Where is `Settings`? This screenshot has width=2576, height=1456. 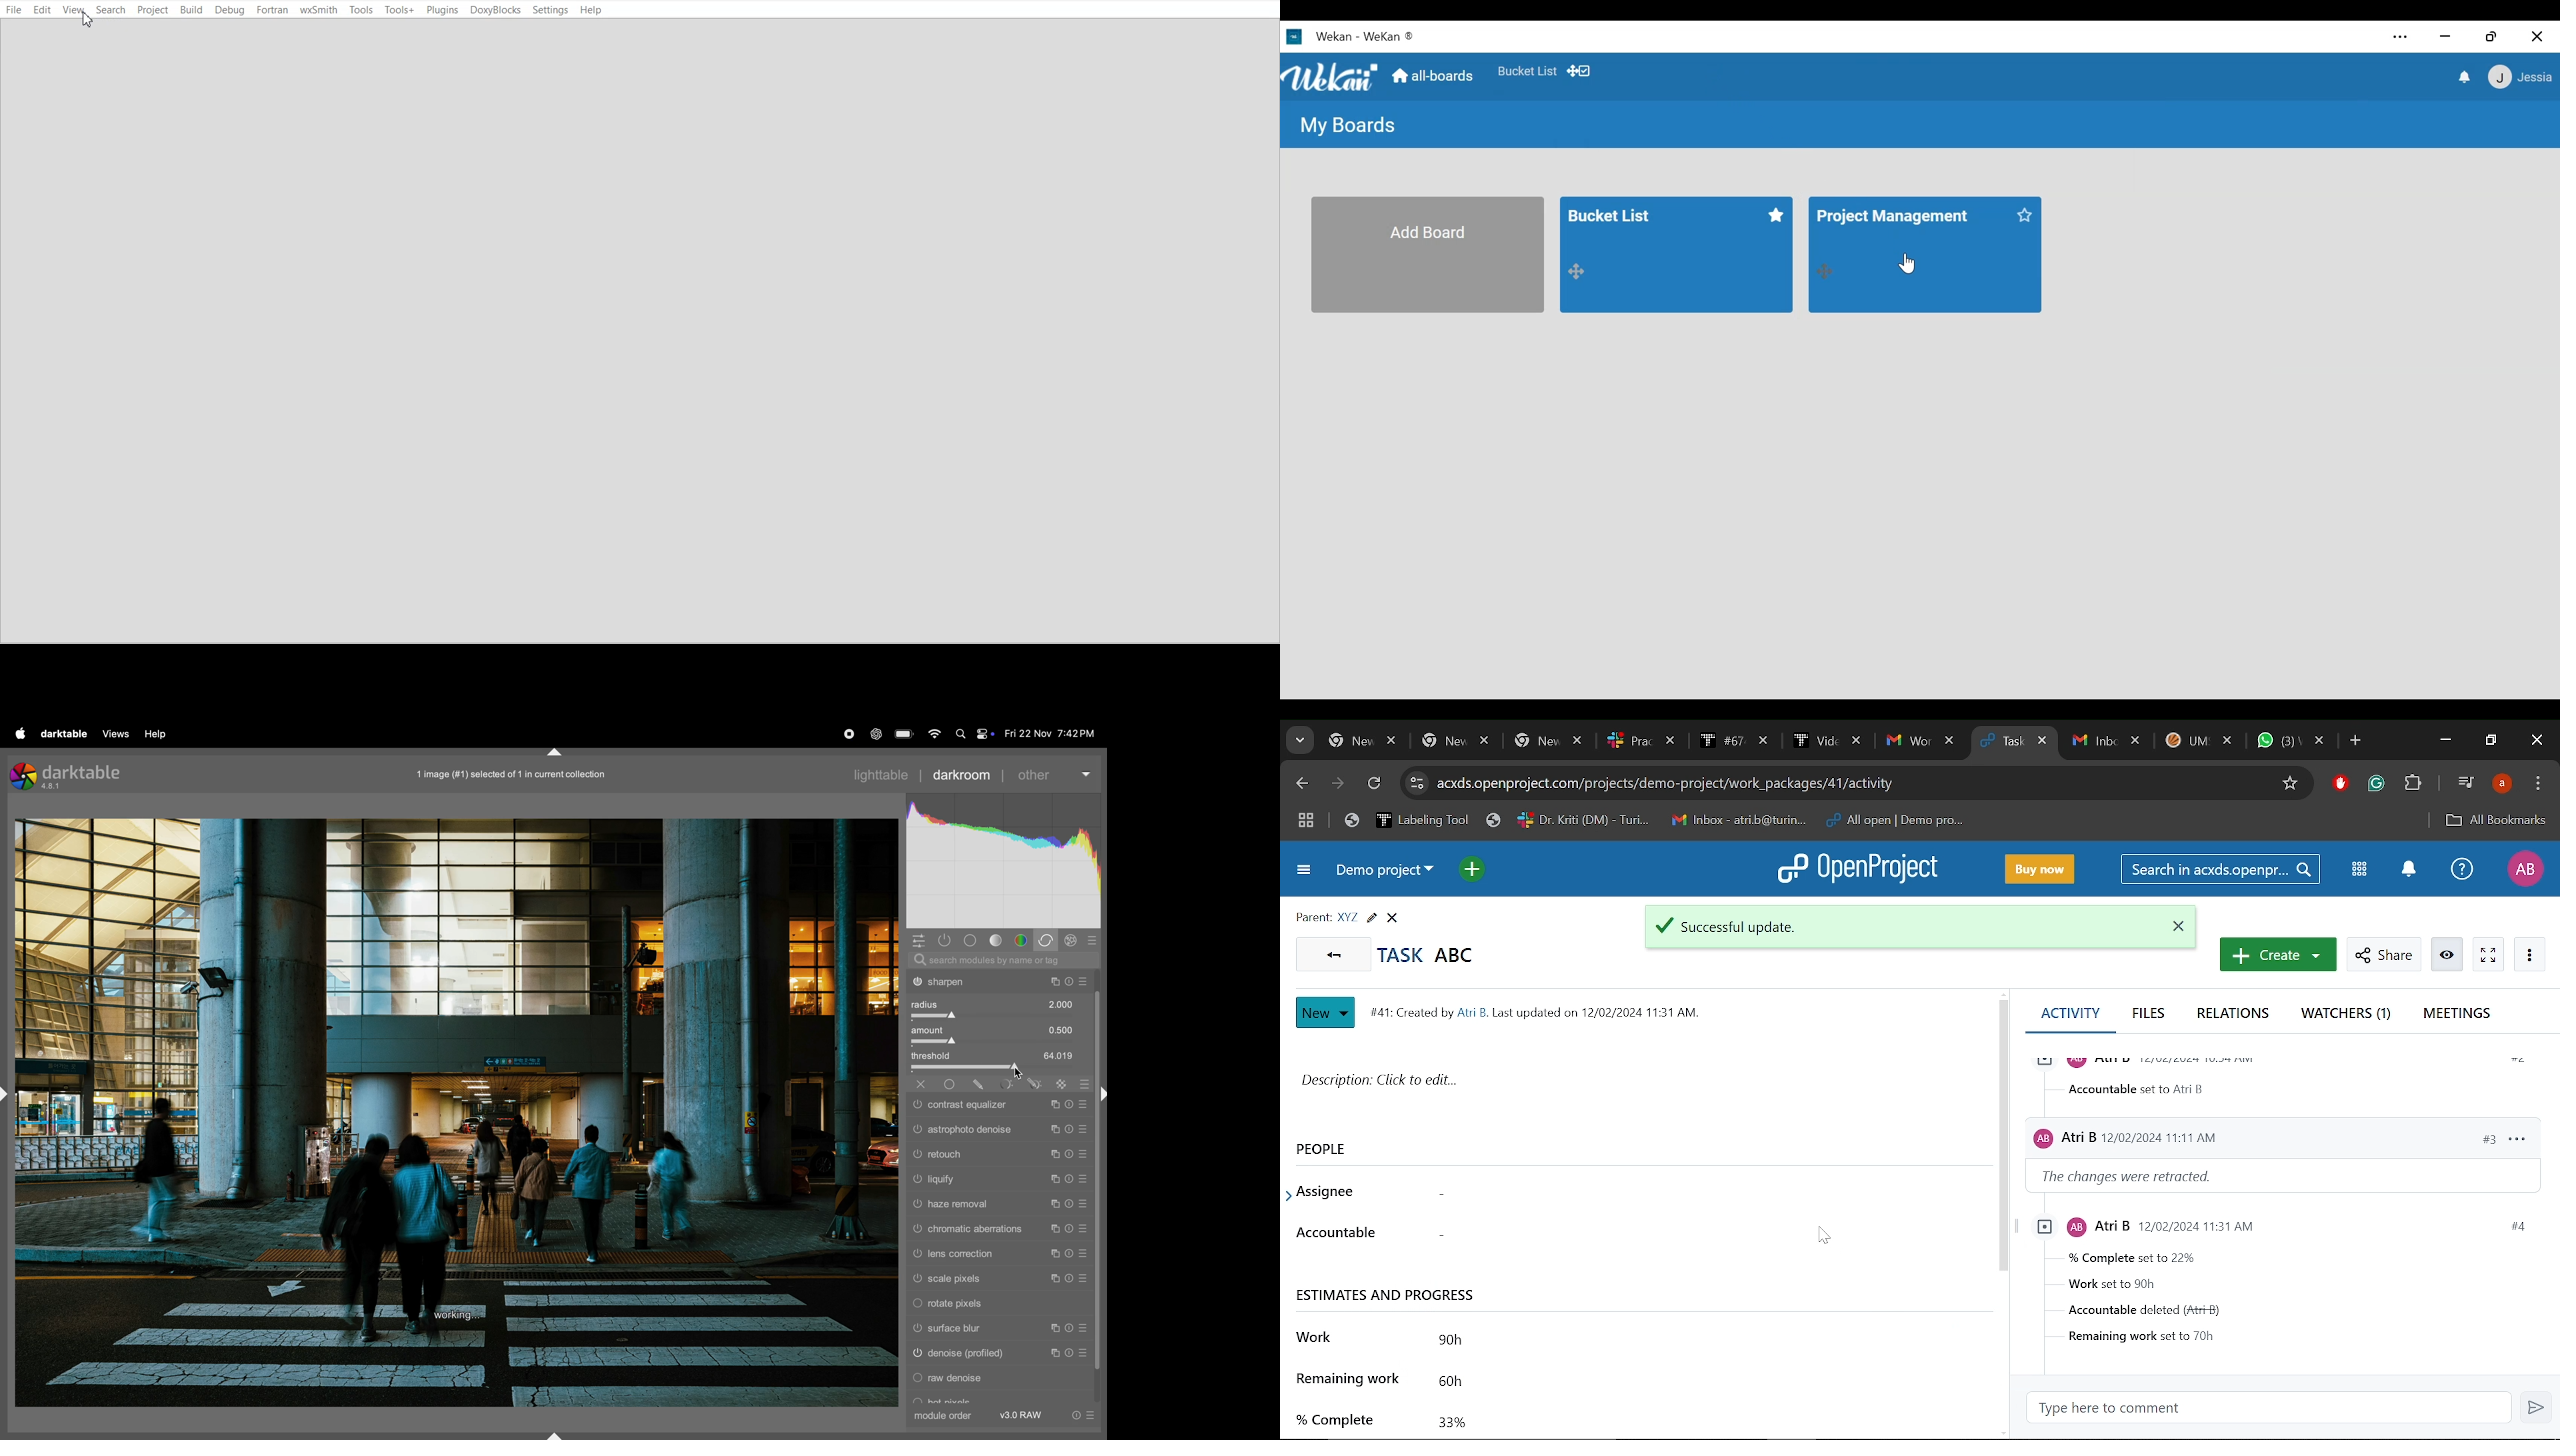 Settings is located at coordinates (551, 10).